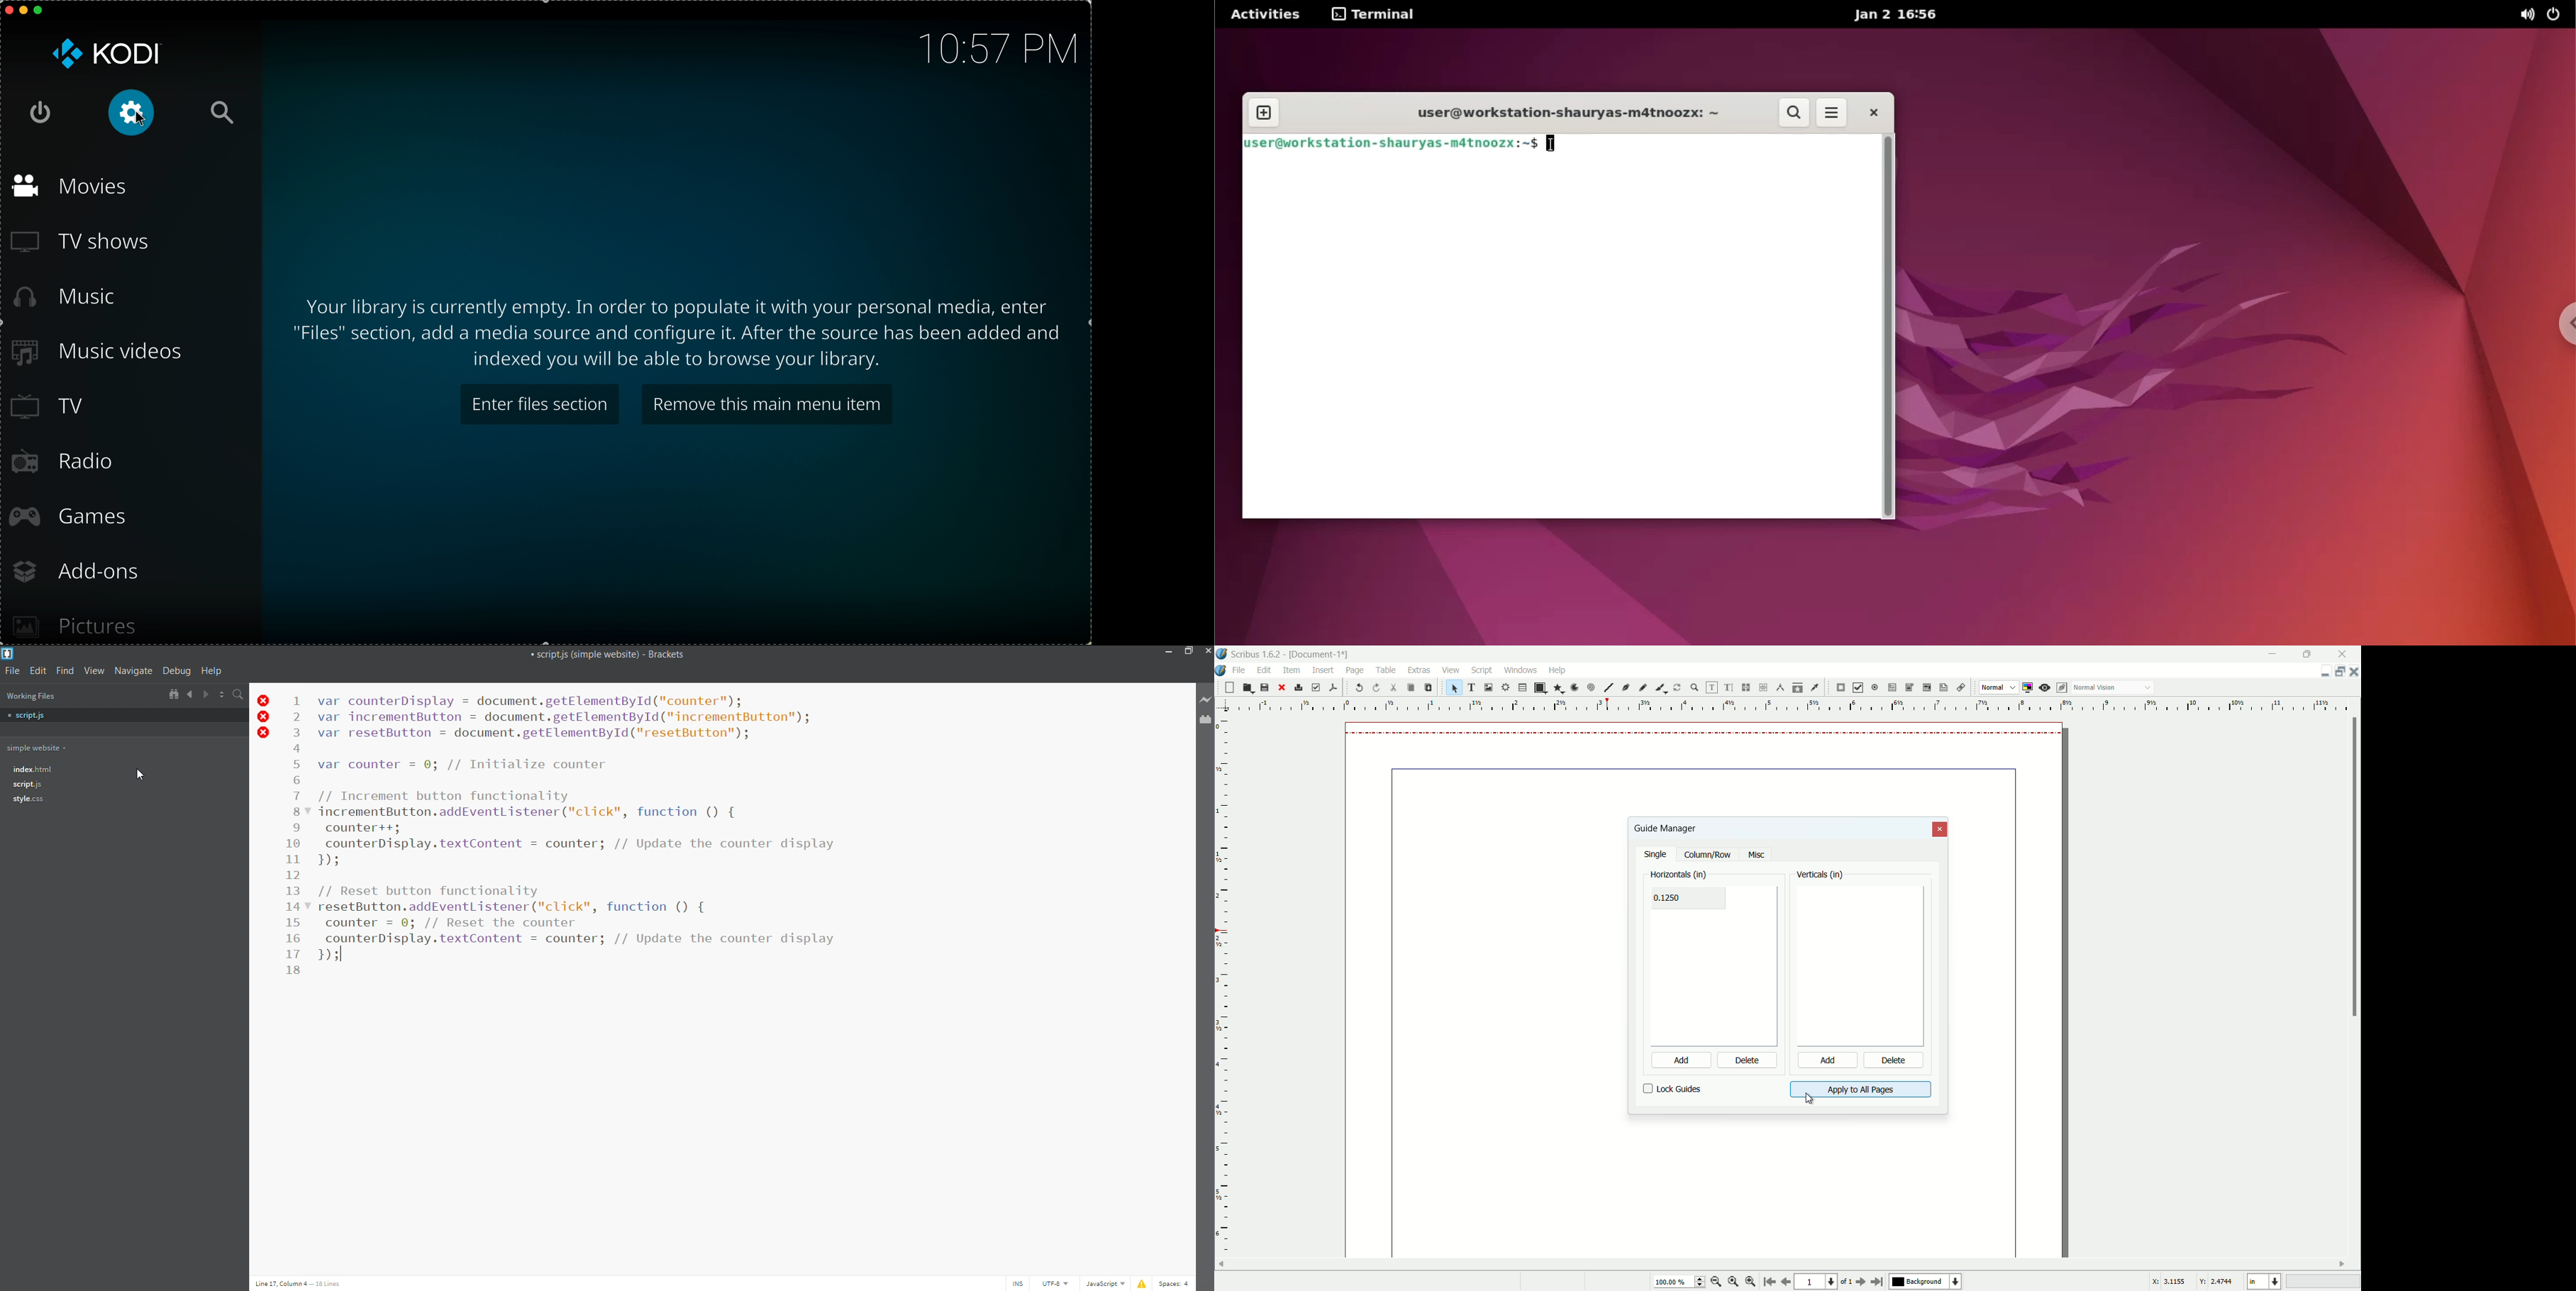 The width and height of the screenshot is (2576, 1316). Describe the element at coordinates (2046, 687) in the screenshot. I see `preview mode` at that location.